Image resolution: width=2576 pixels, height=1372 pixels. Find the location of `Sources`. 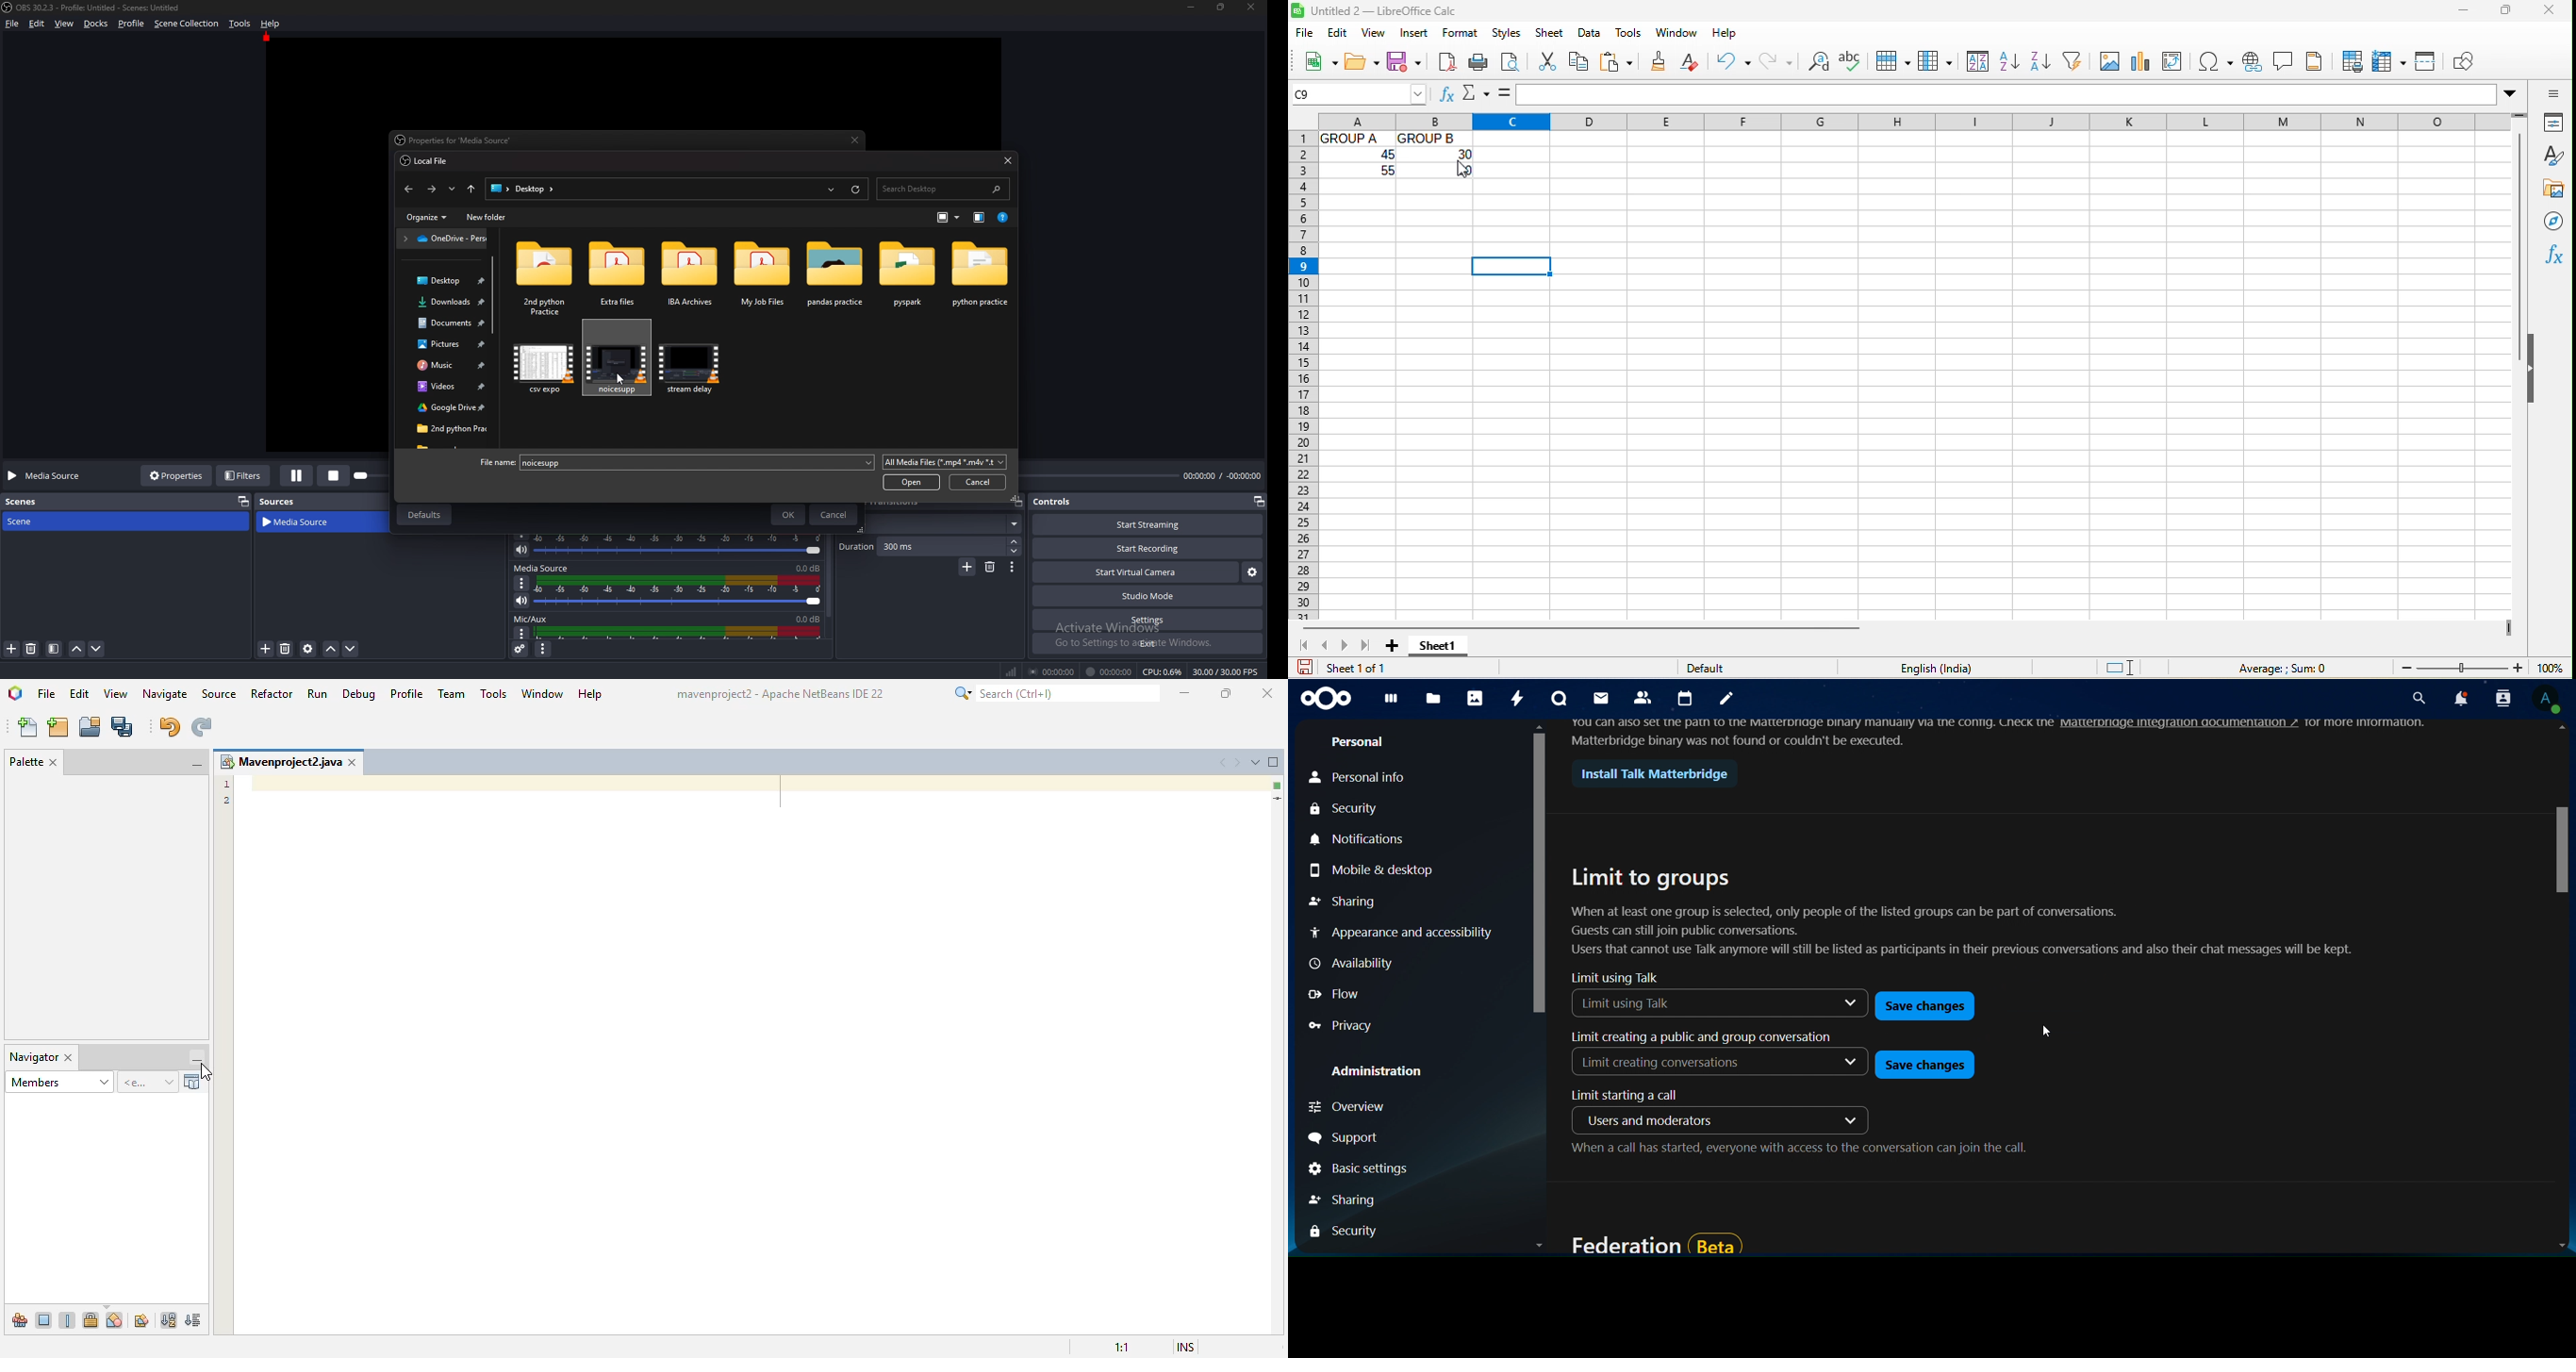

Sources is located at coordinates (277, 501).